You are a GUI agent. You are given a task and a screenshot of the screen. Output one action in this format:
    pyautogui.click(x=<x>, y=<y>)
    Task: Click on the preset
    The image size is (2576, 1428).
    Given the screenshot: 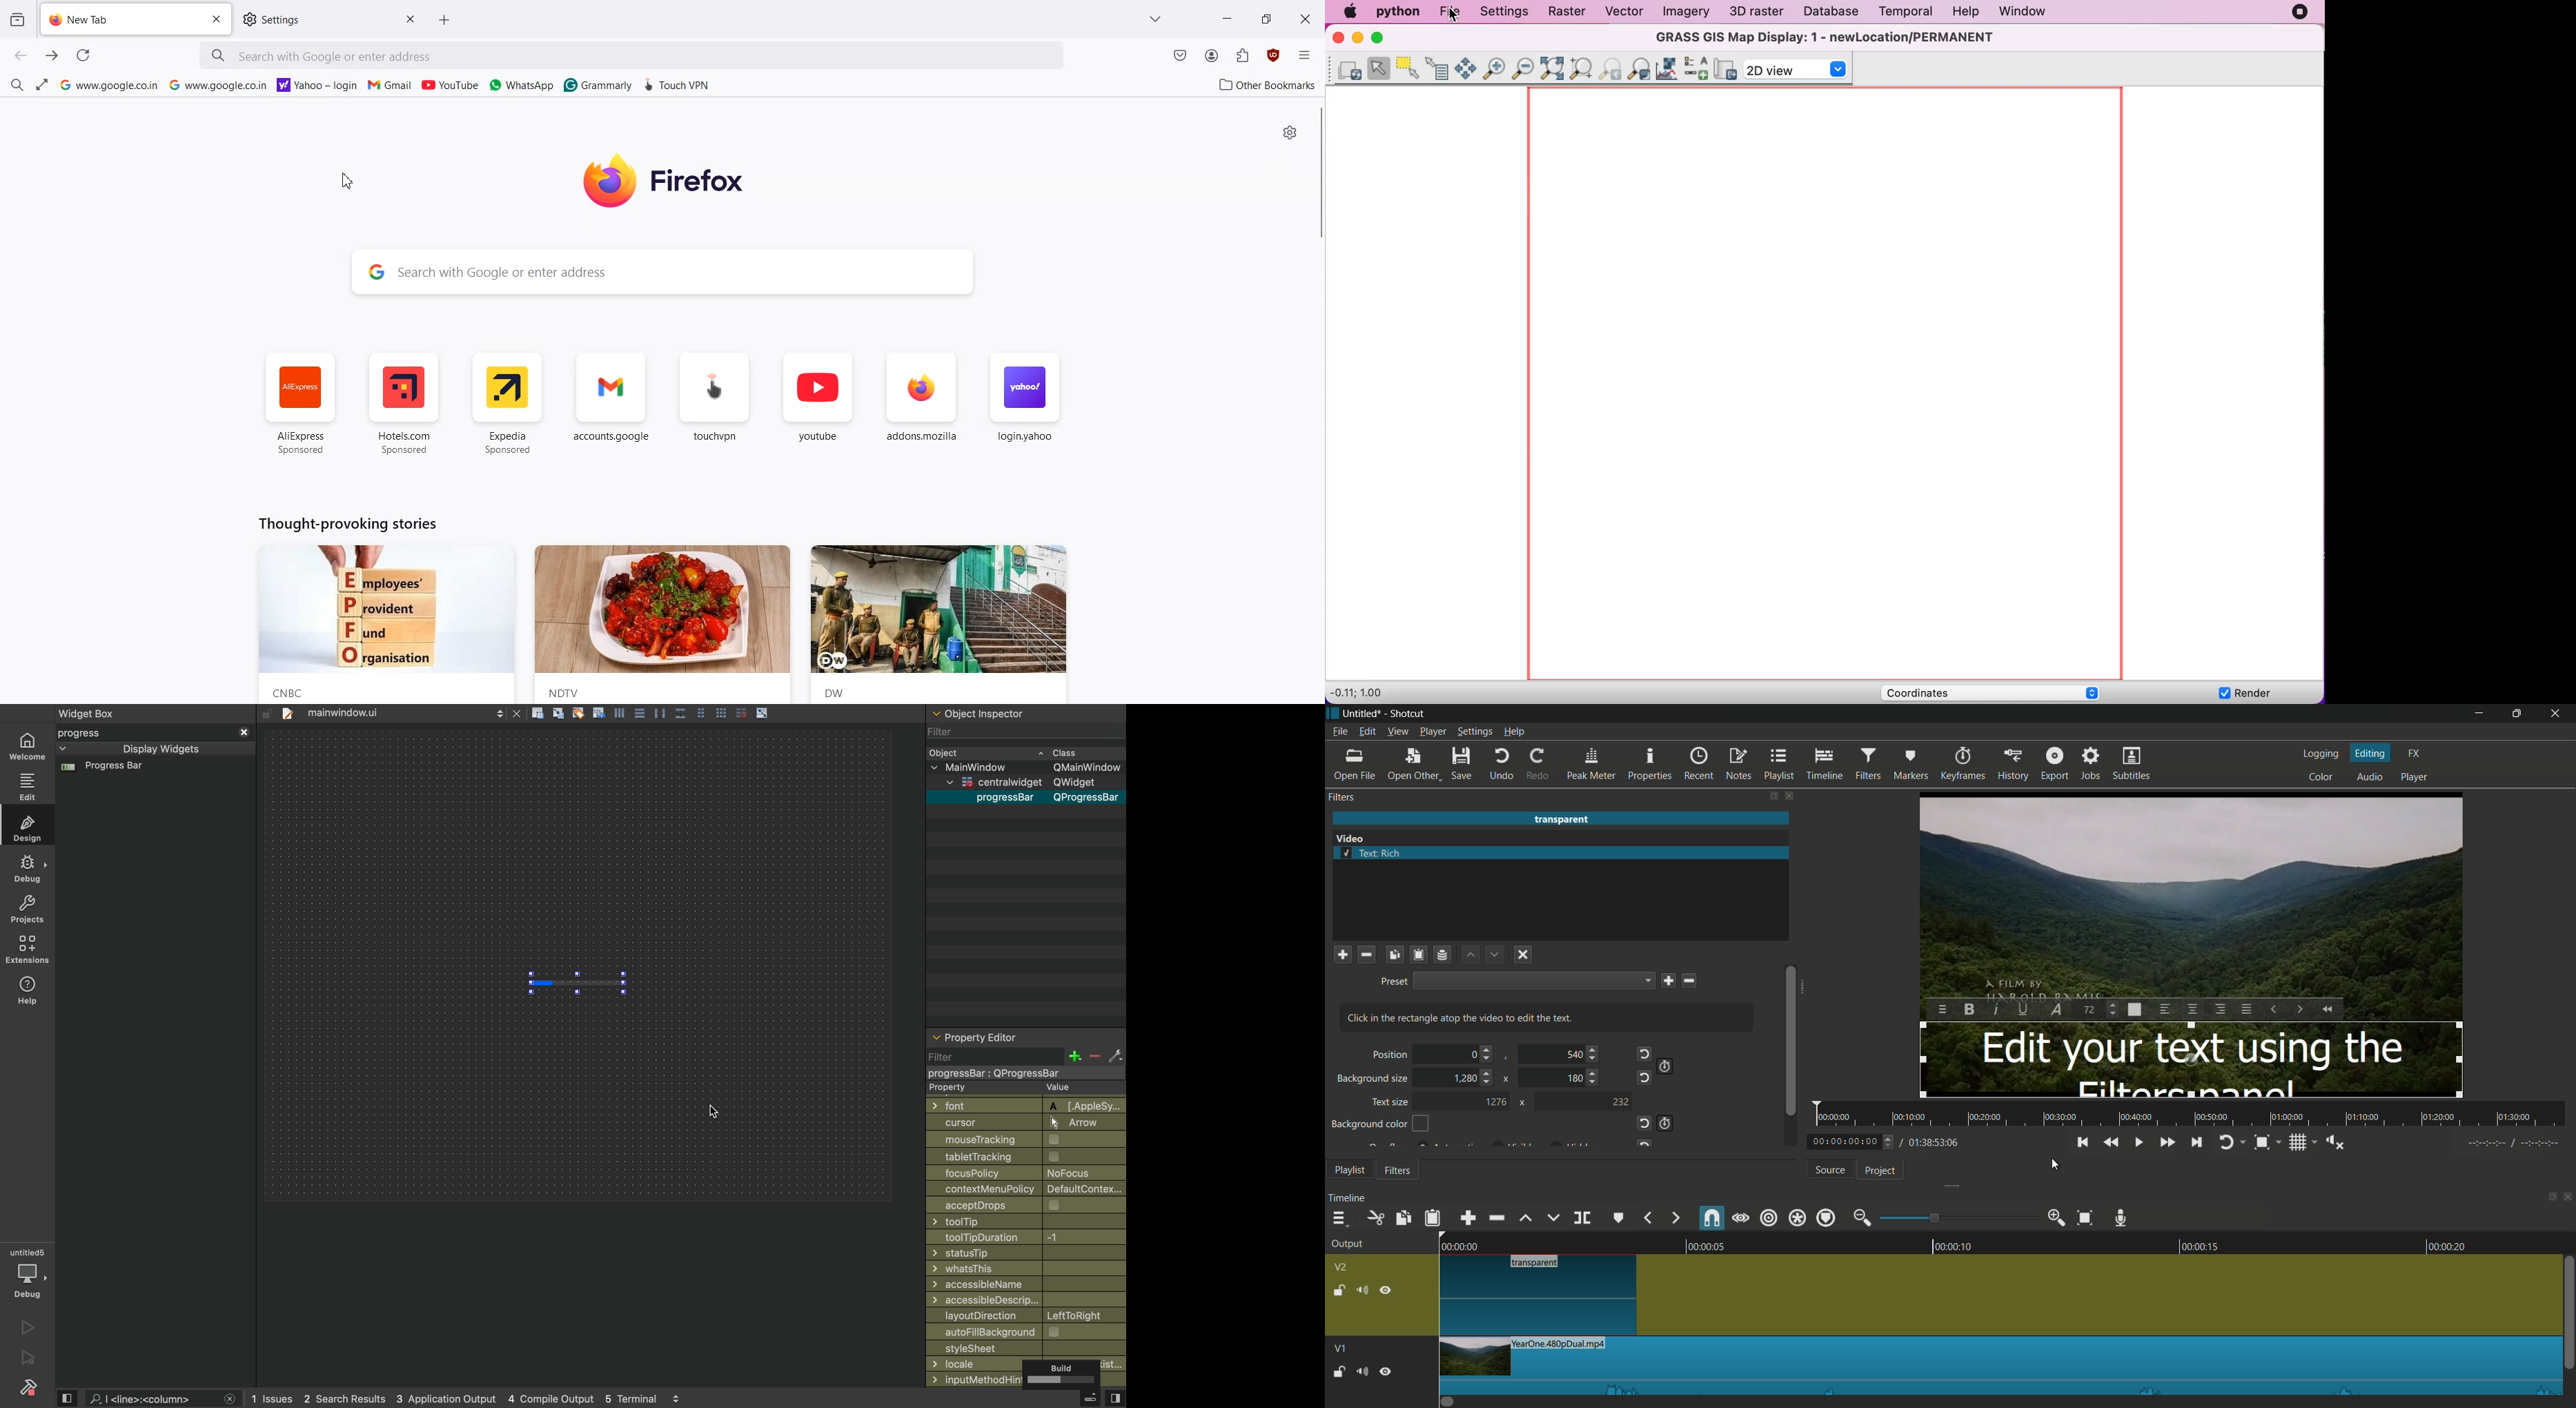 What is the action you would take?
    pyautogui.click(x=1391, y=982)
    